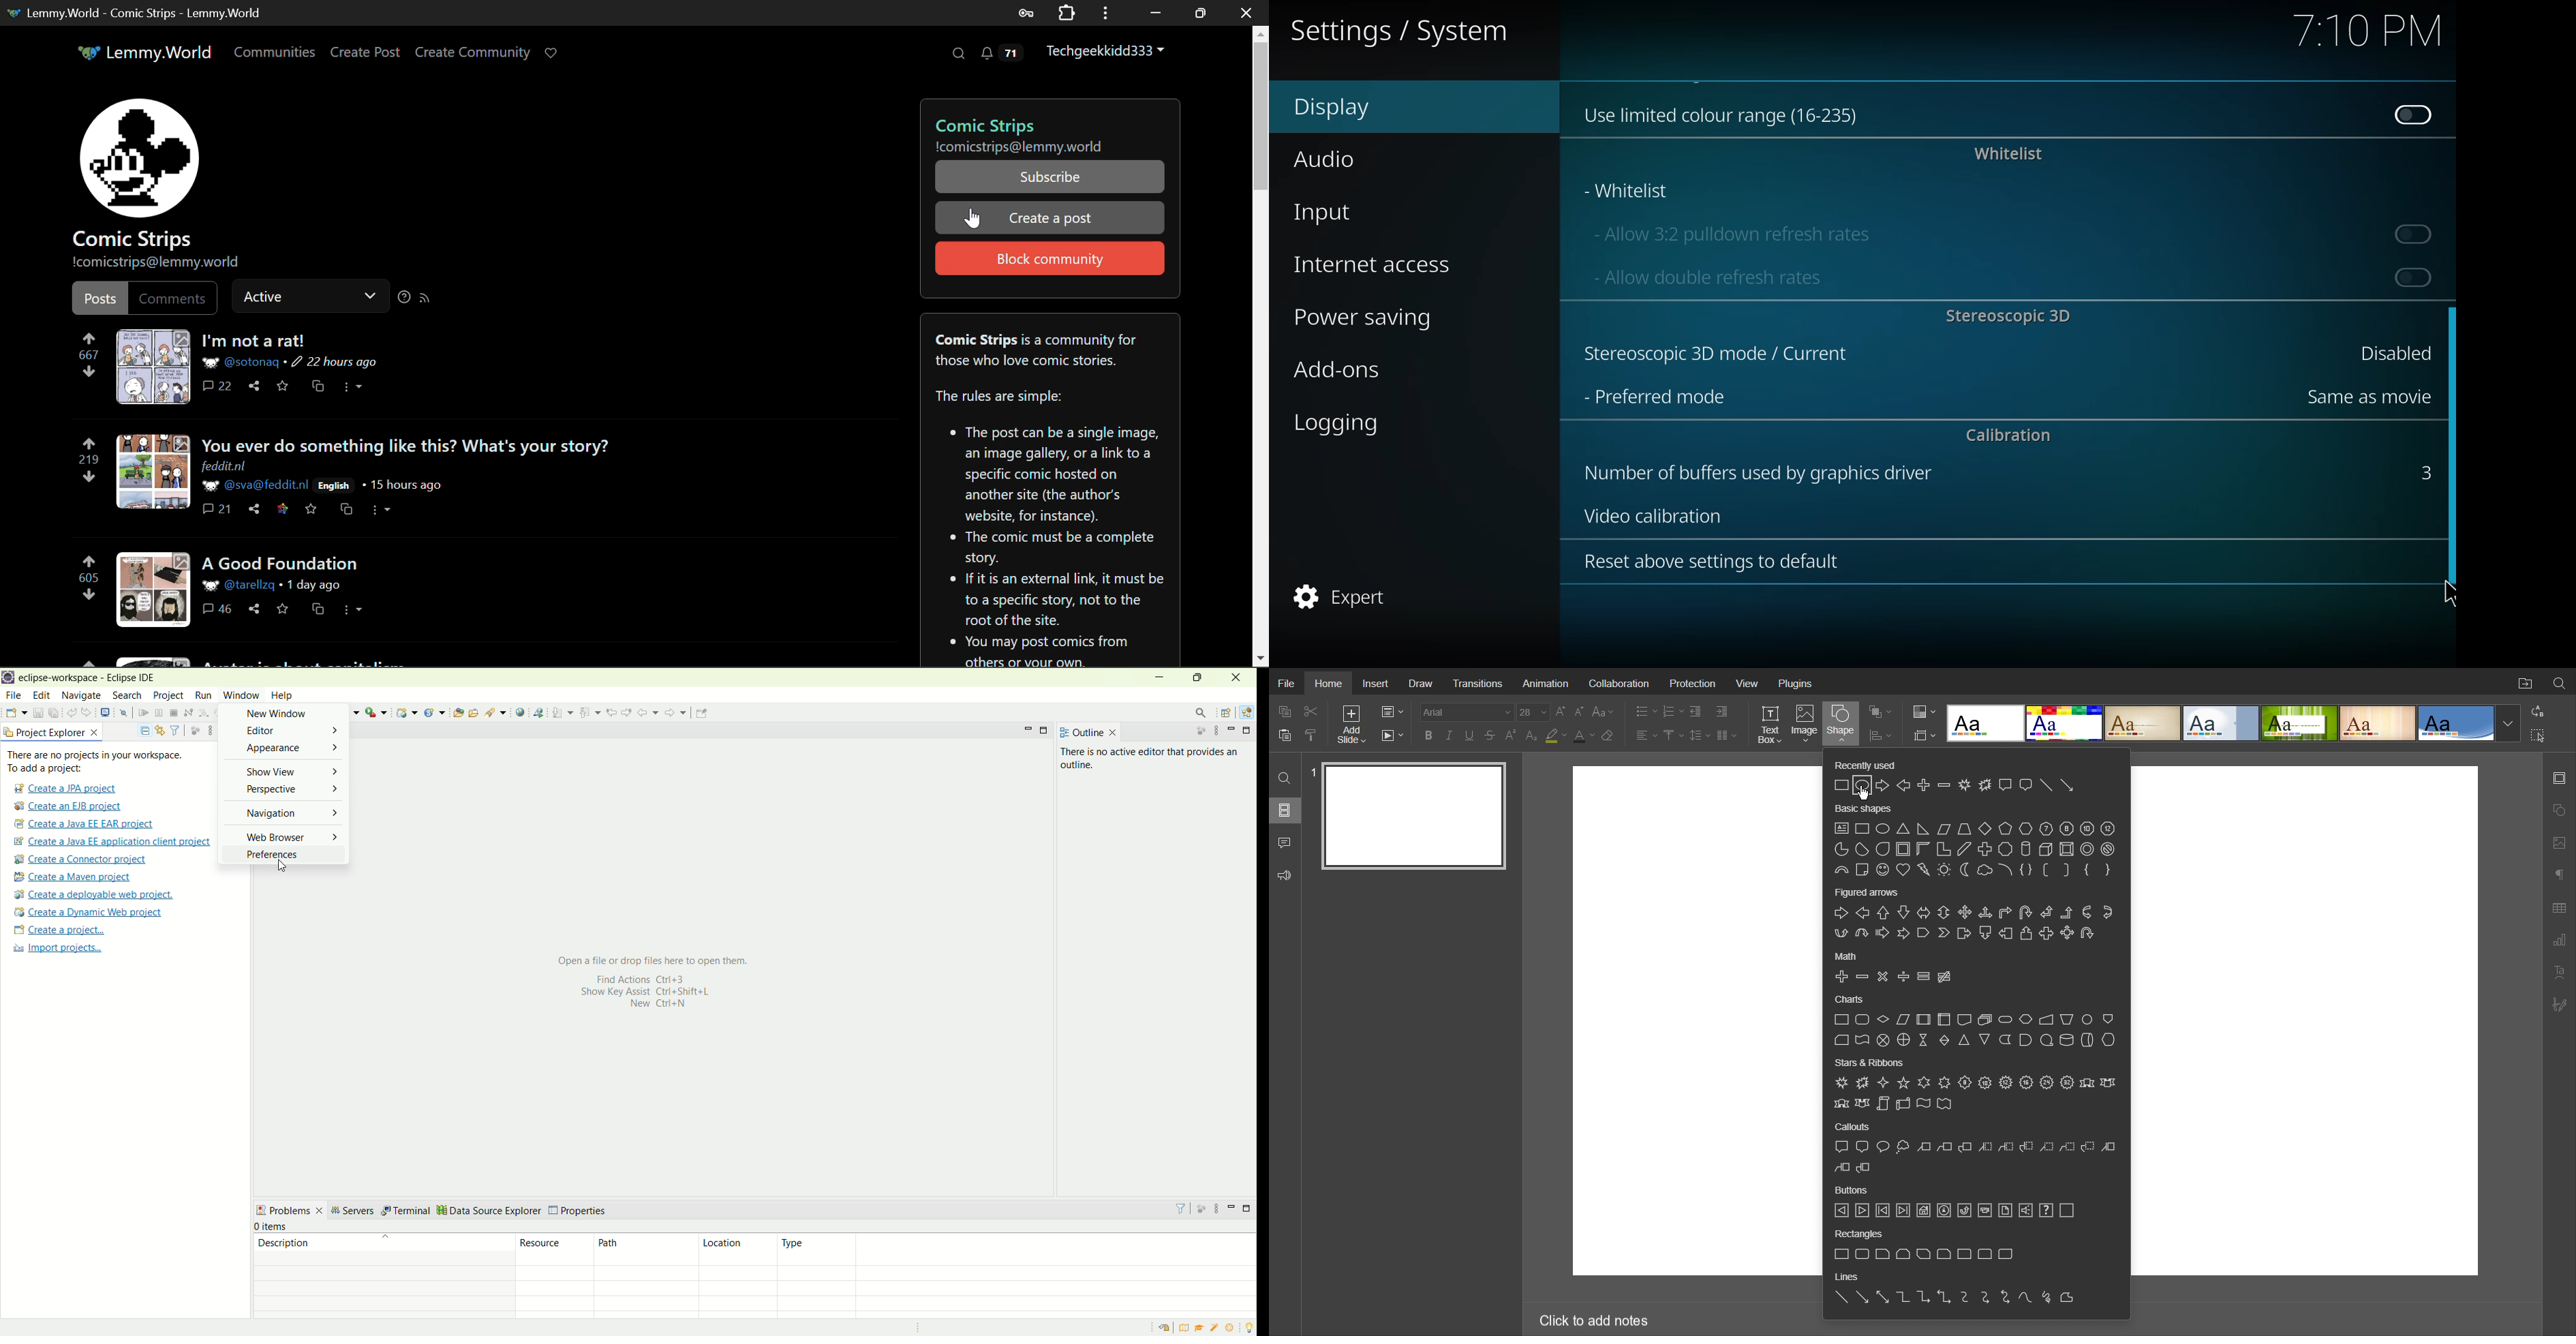  I want to click on Save on feddit.nl, so click(284, 509).